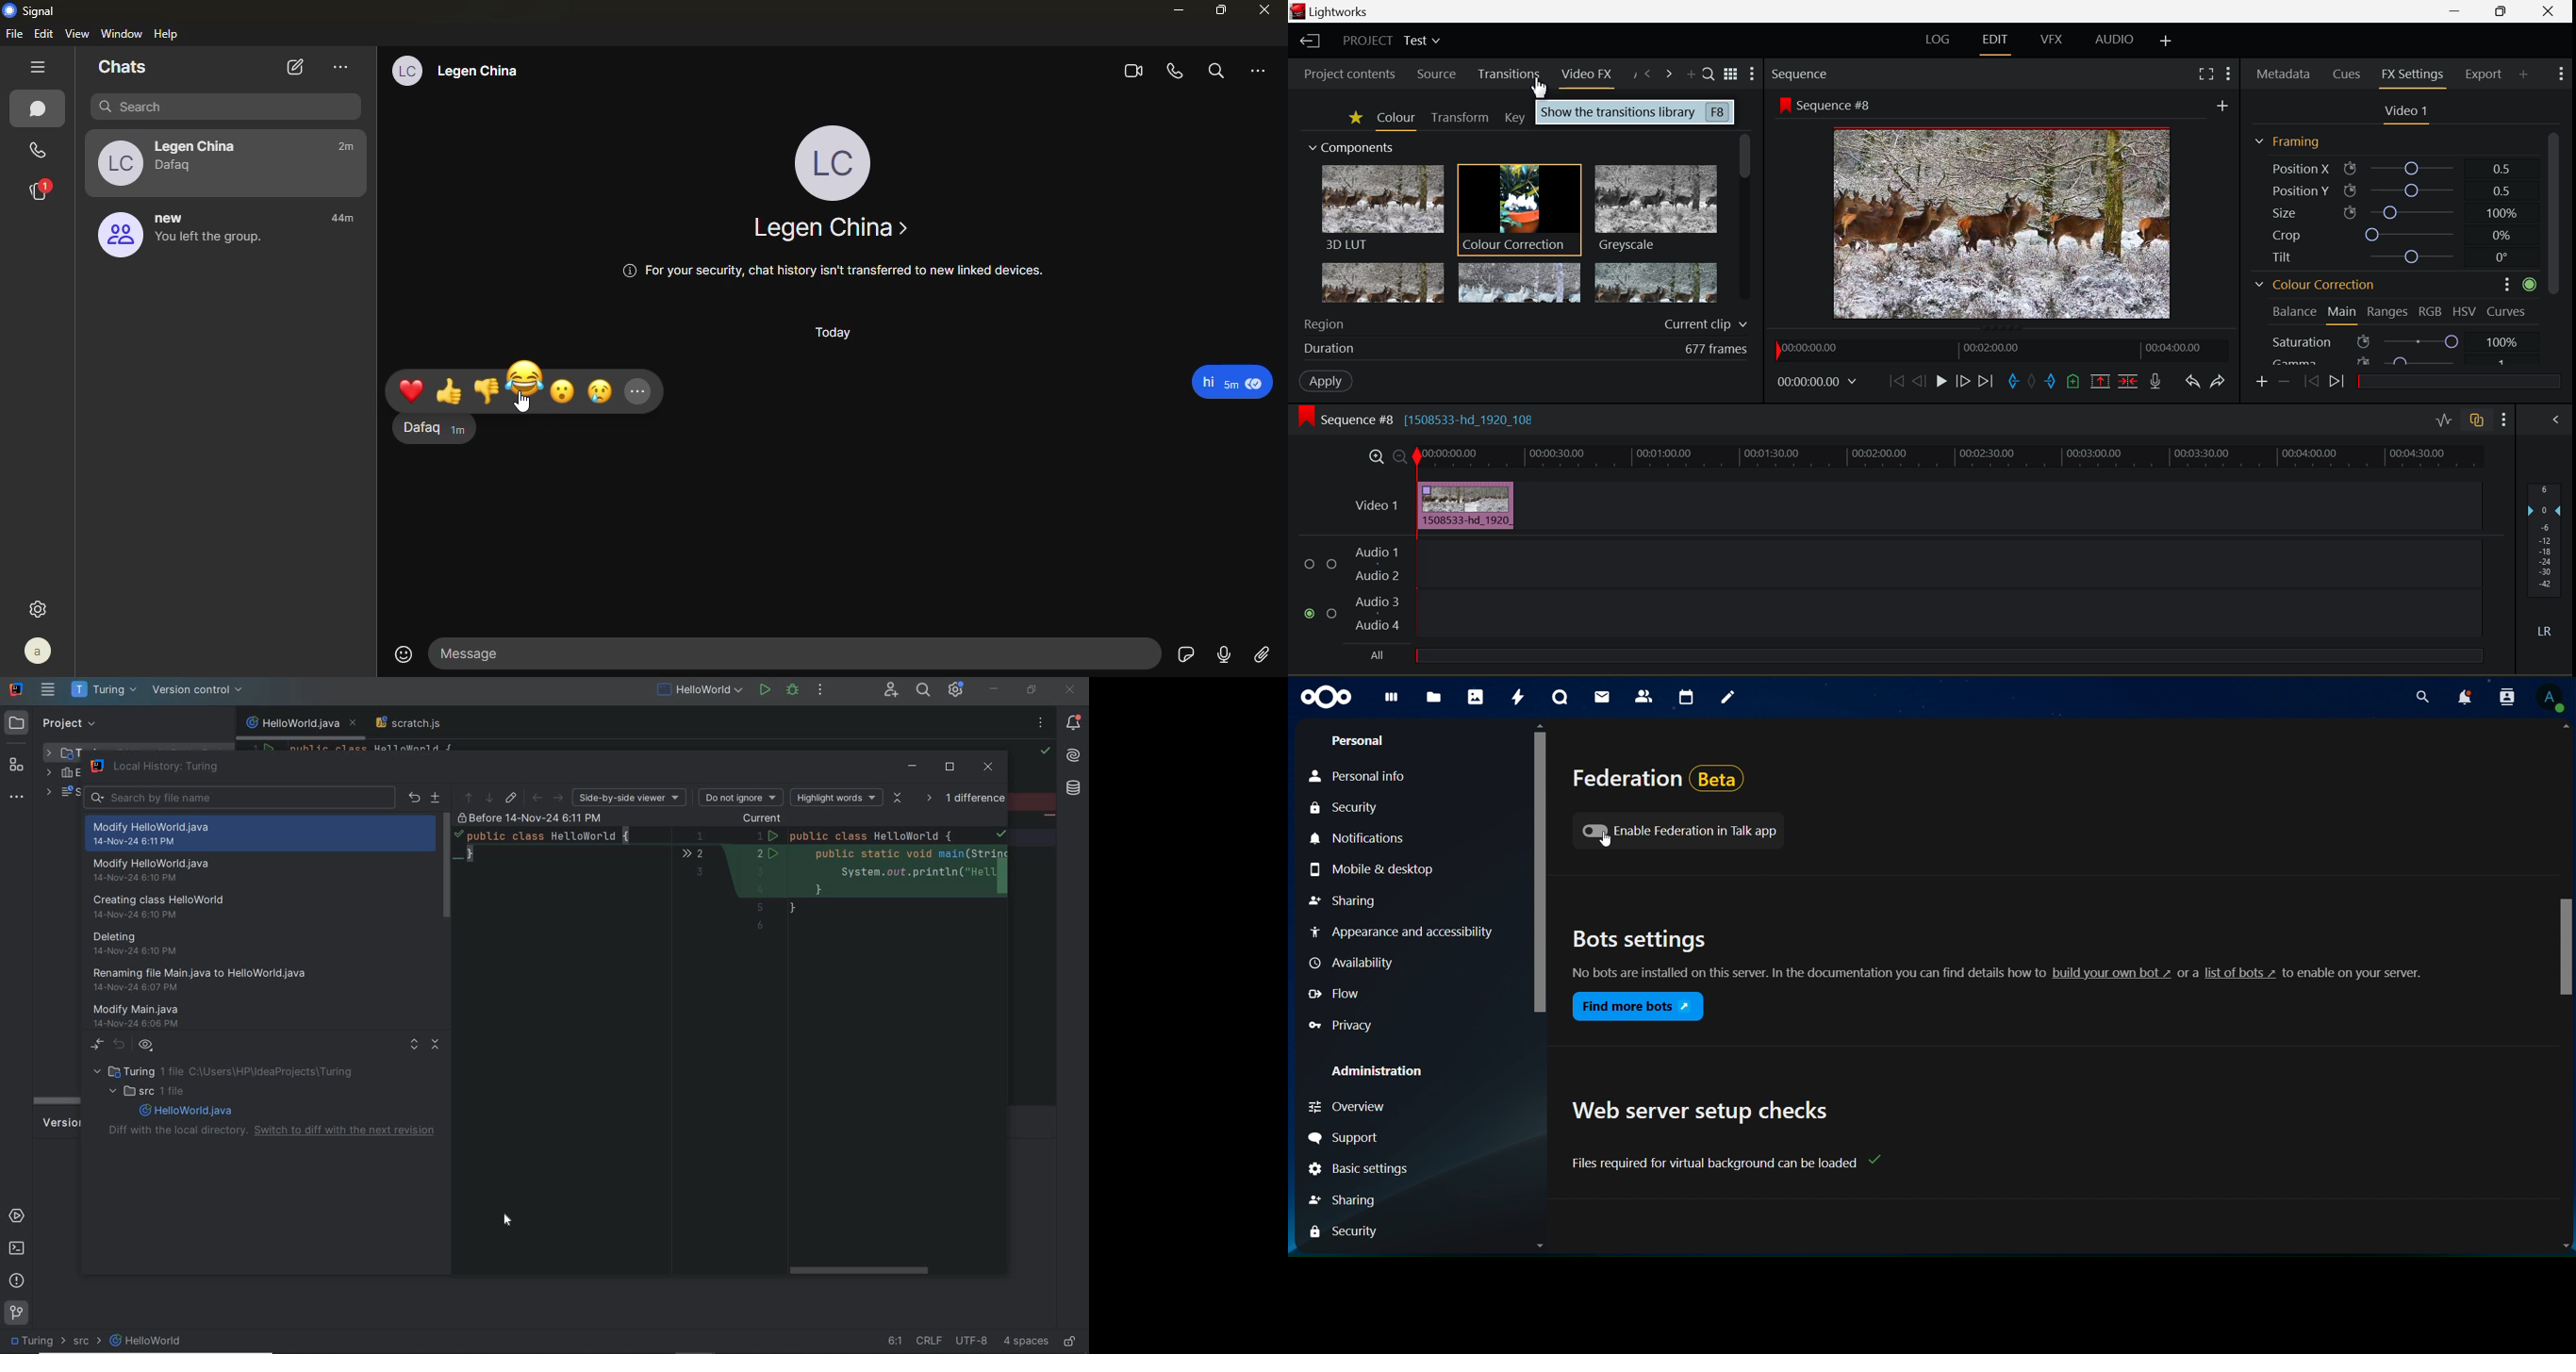 This screenshot has height=1372, width=2576. Describe the element at coordinates (1686, 699) in the screenshot. I see `calendar` at that location.